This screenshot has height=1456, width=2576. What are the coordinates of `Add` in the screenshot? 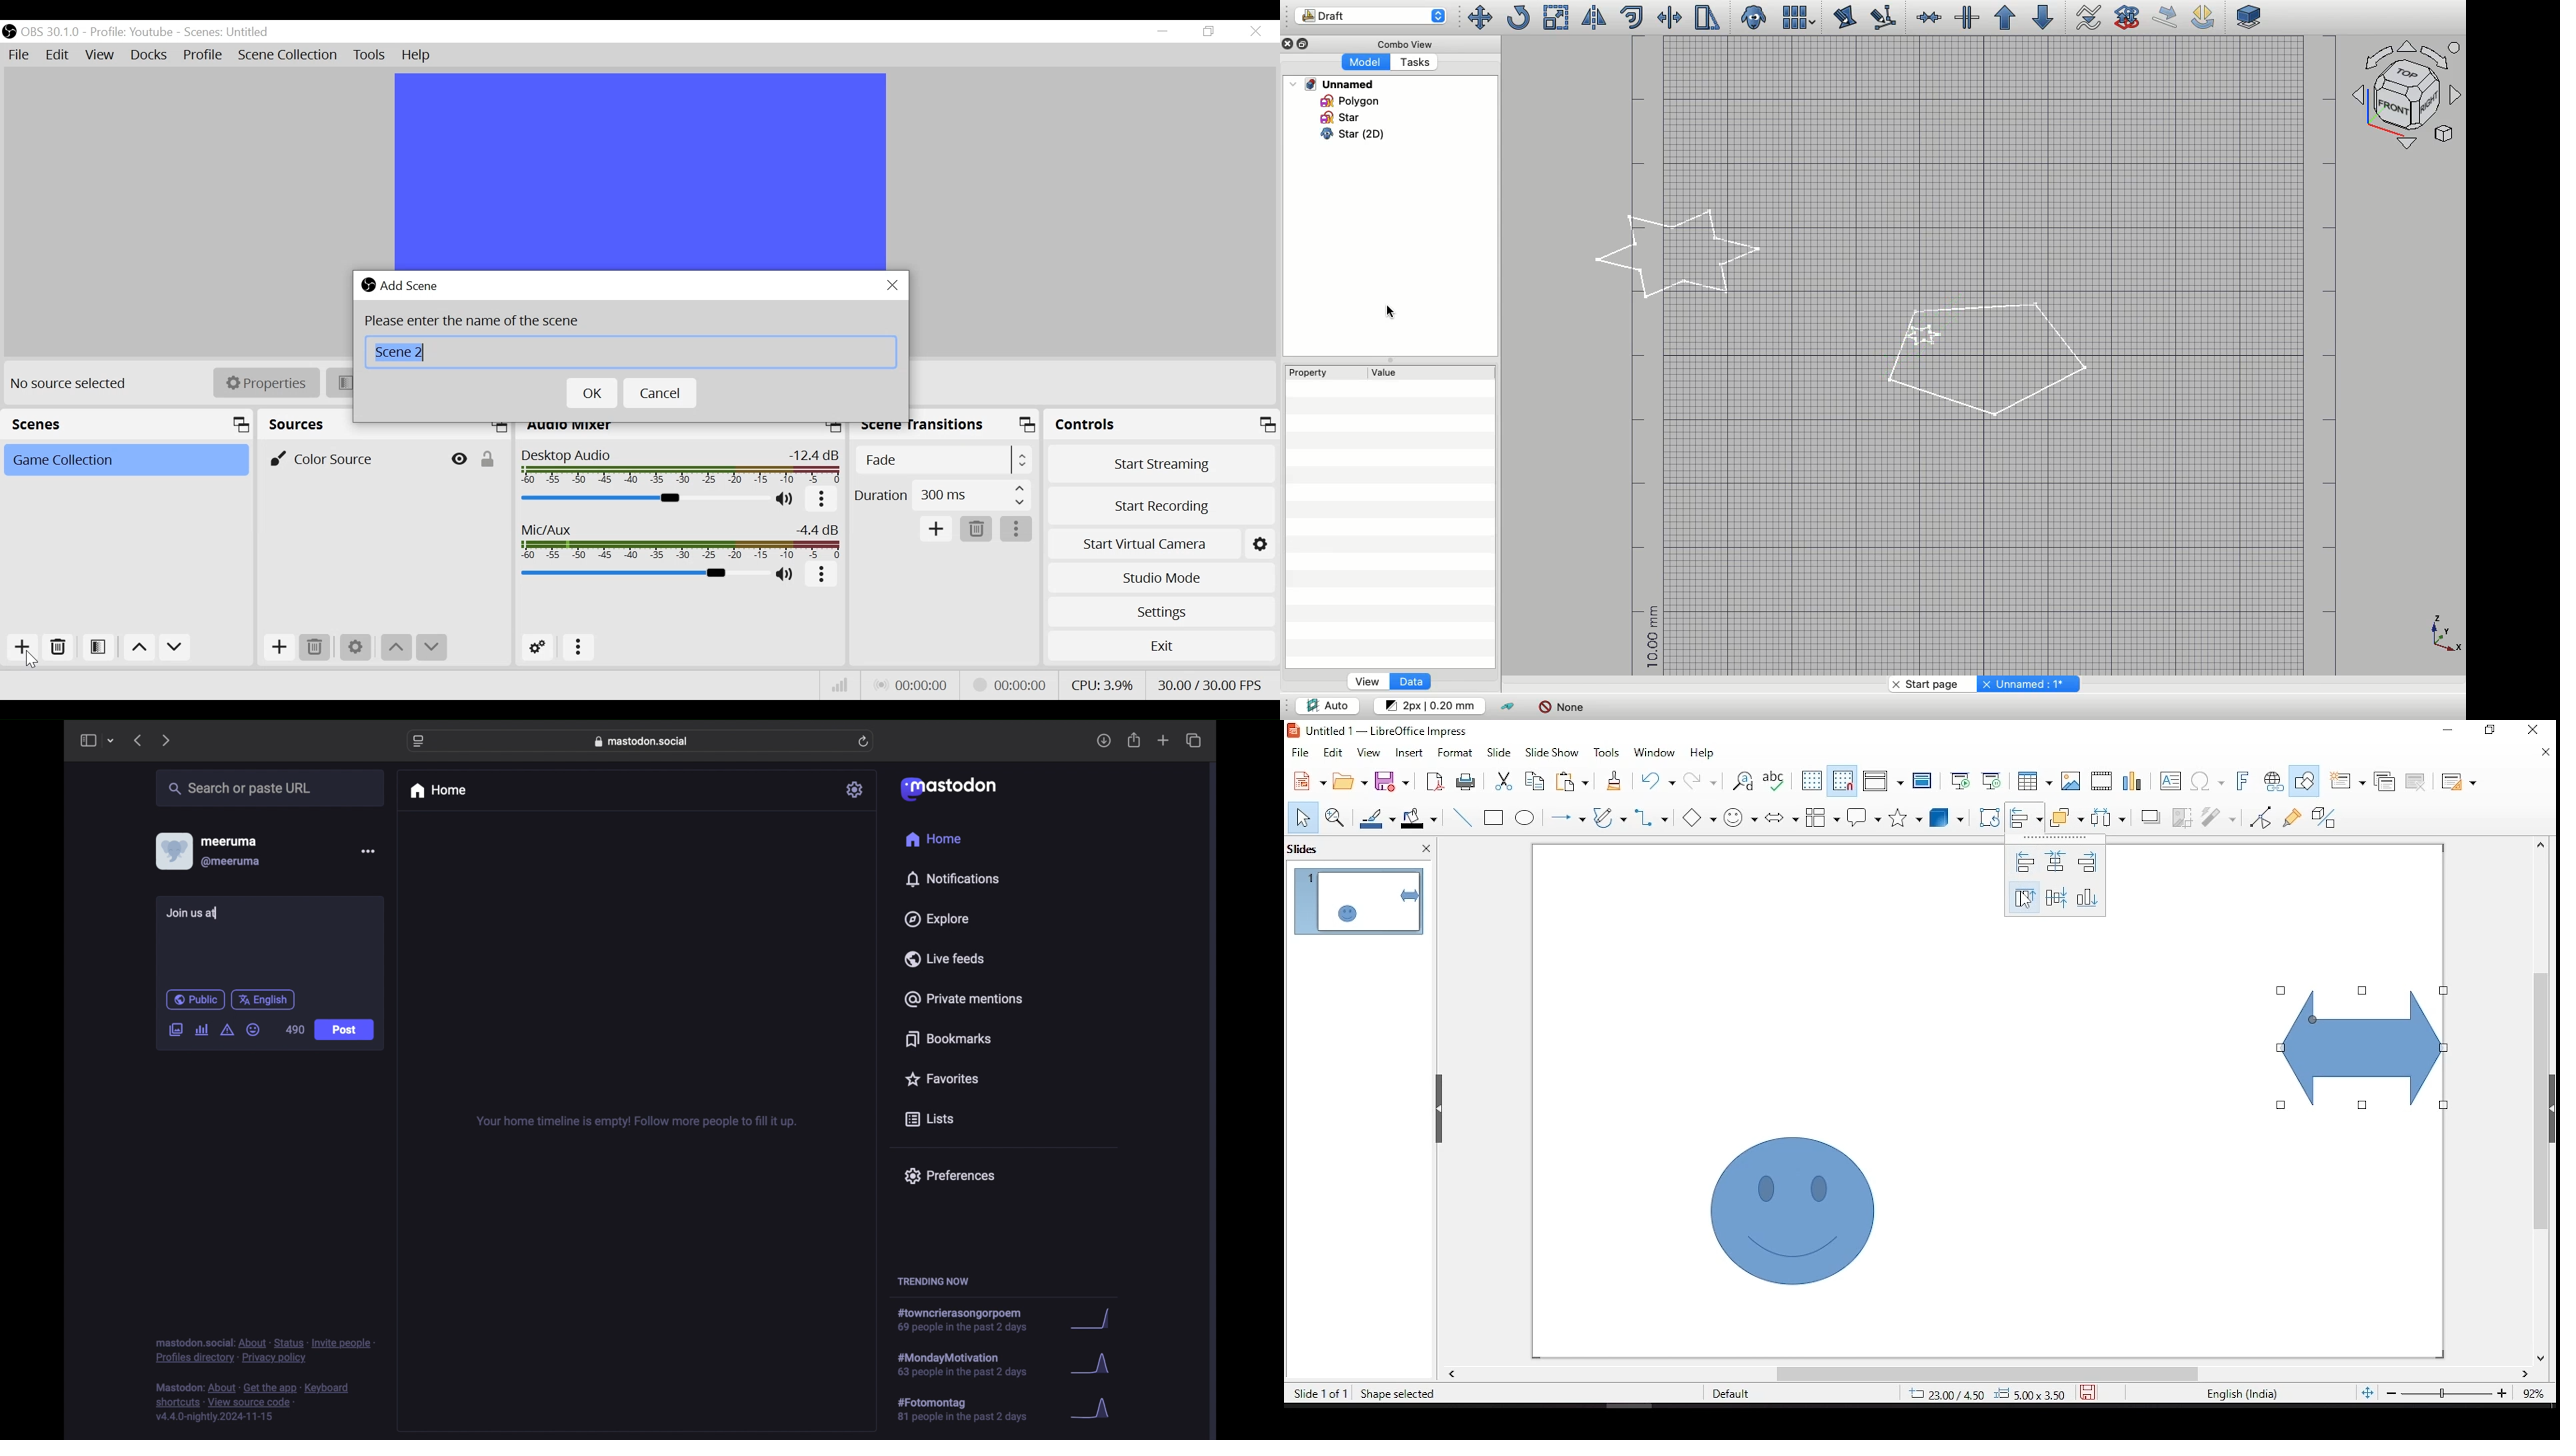 It's located at (277, 647).